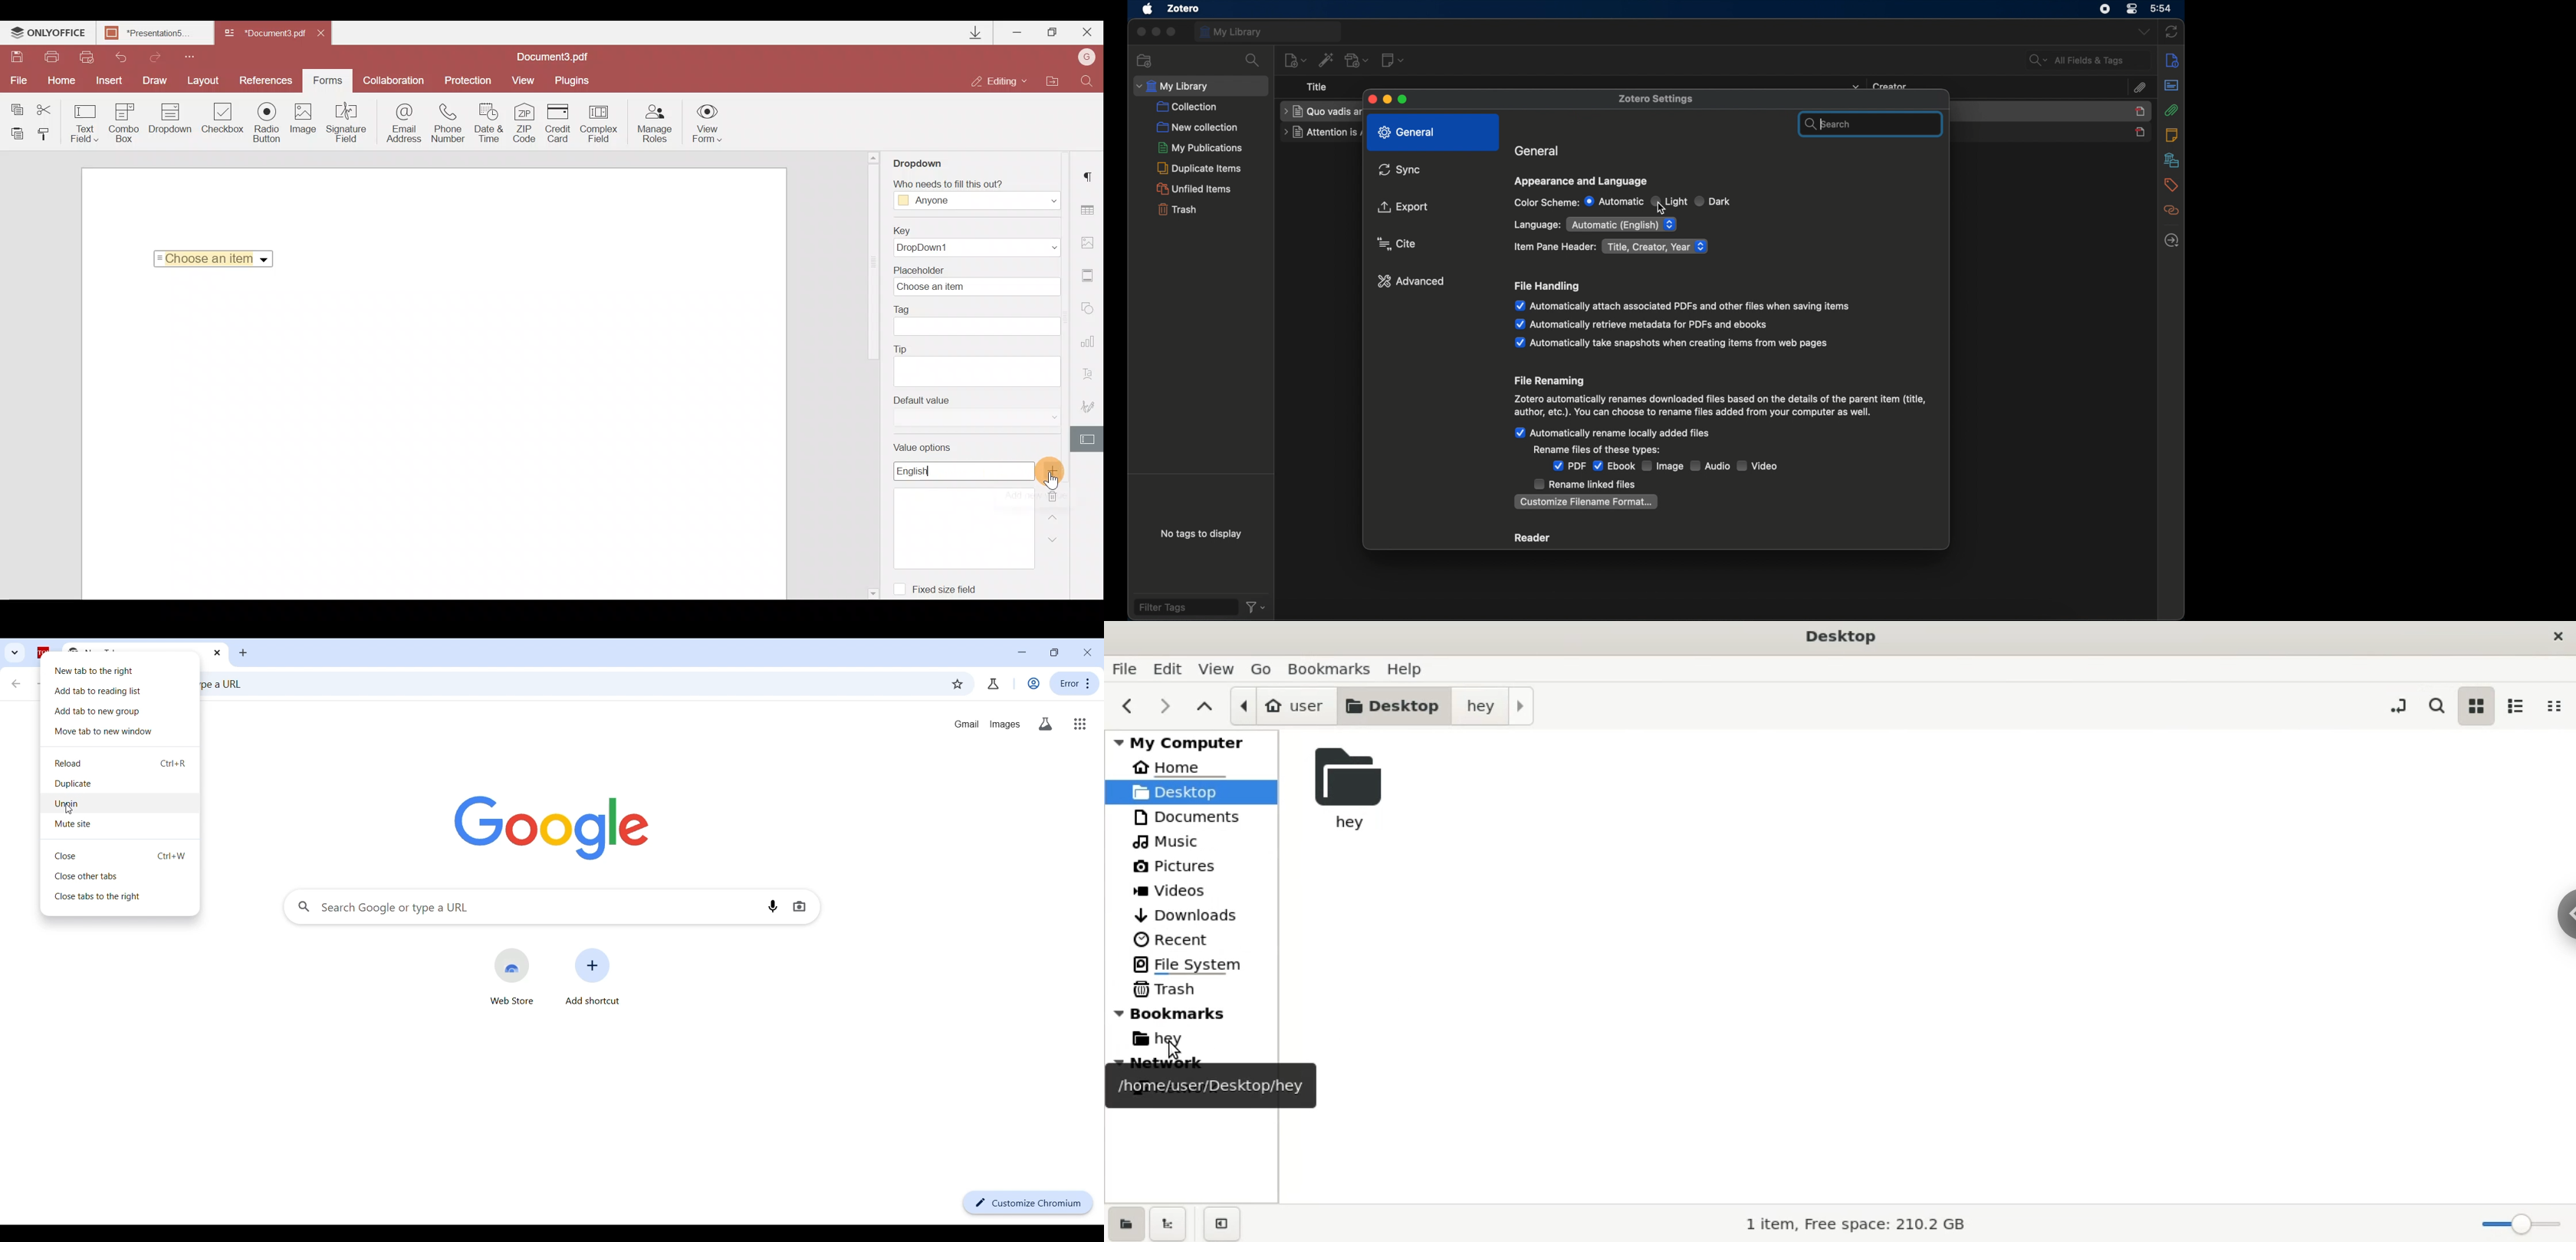 The image size is (2576, 1260). I want to click on Paragraph settings, so click(1090, 173).